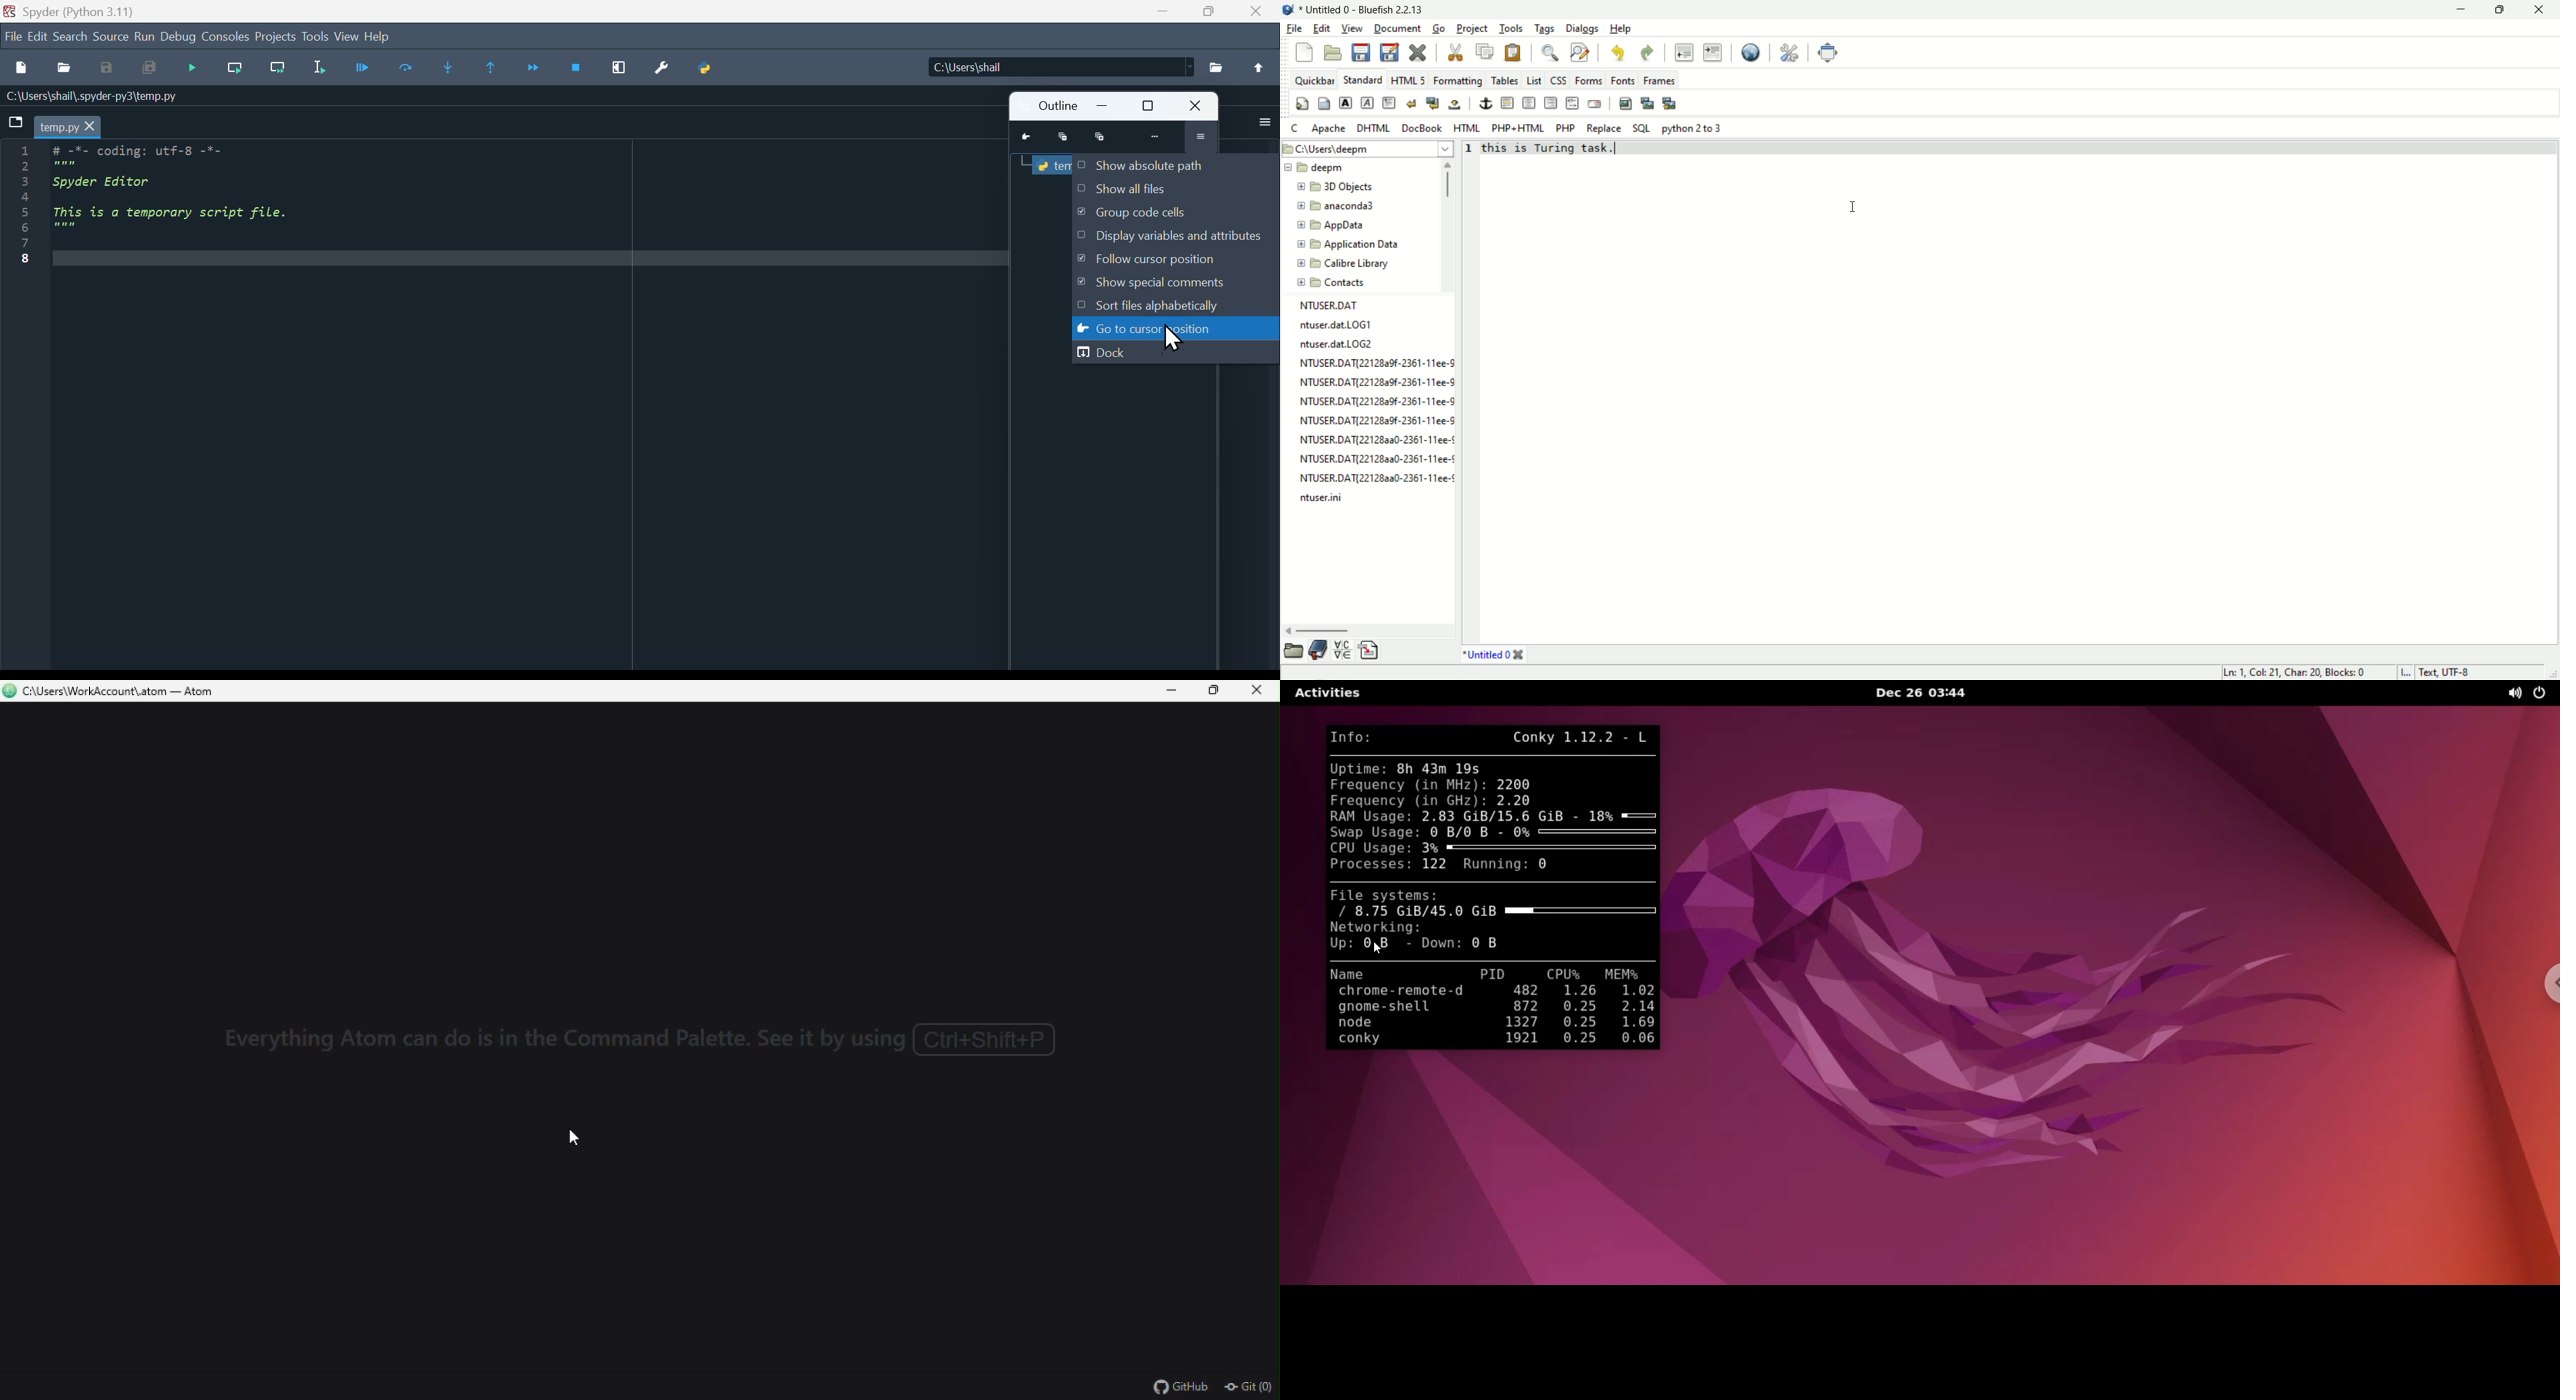 This screenshot has height=1400, width=2576. I want to click on Group code cells, so click(1133, 211).